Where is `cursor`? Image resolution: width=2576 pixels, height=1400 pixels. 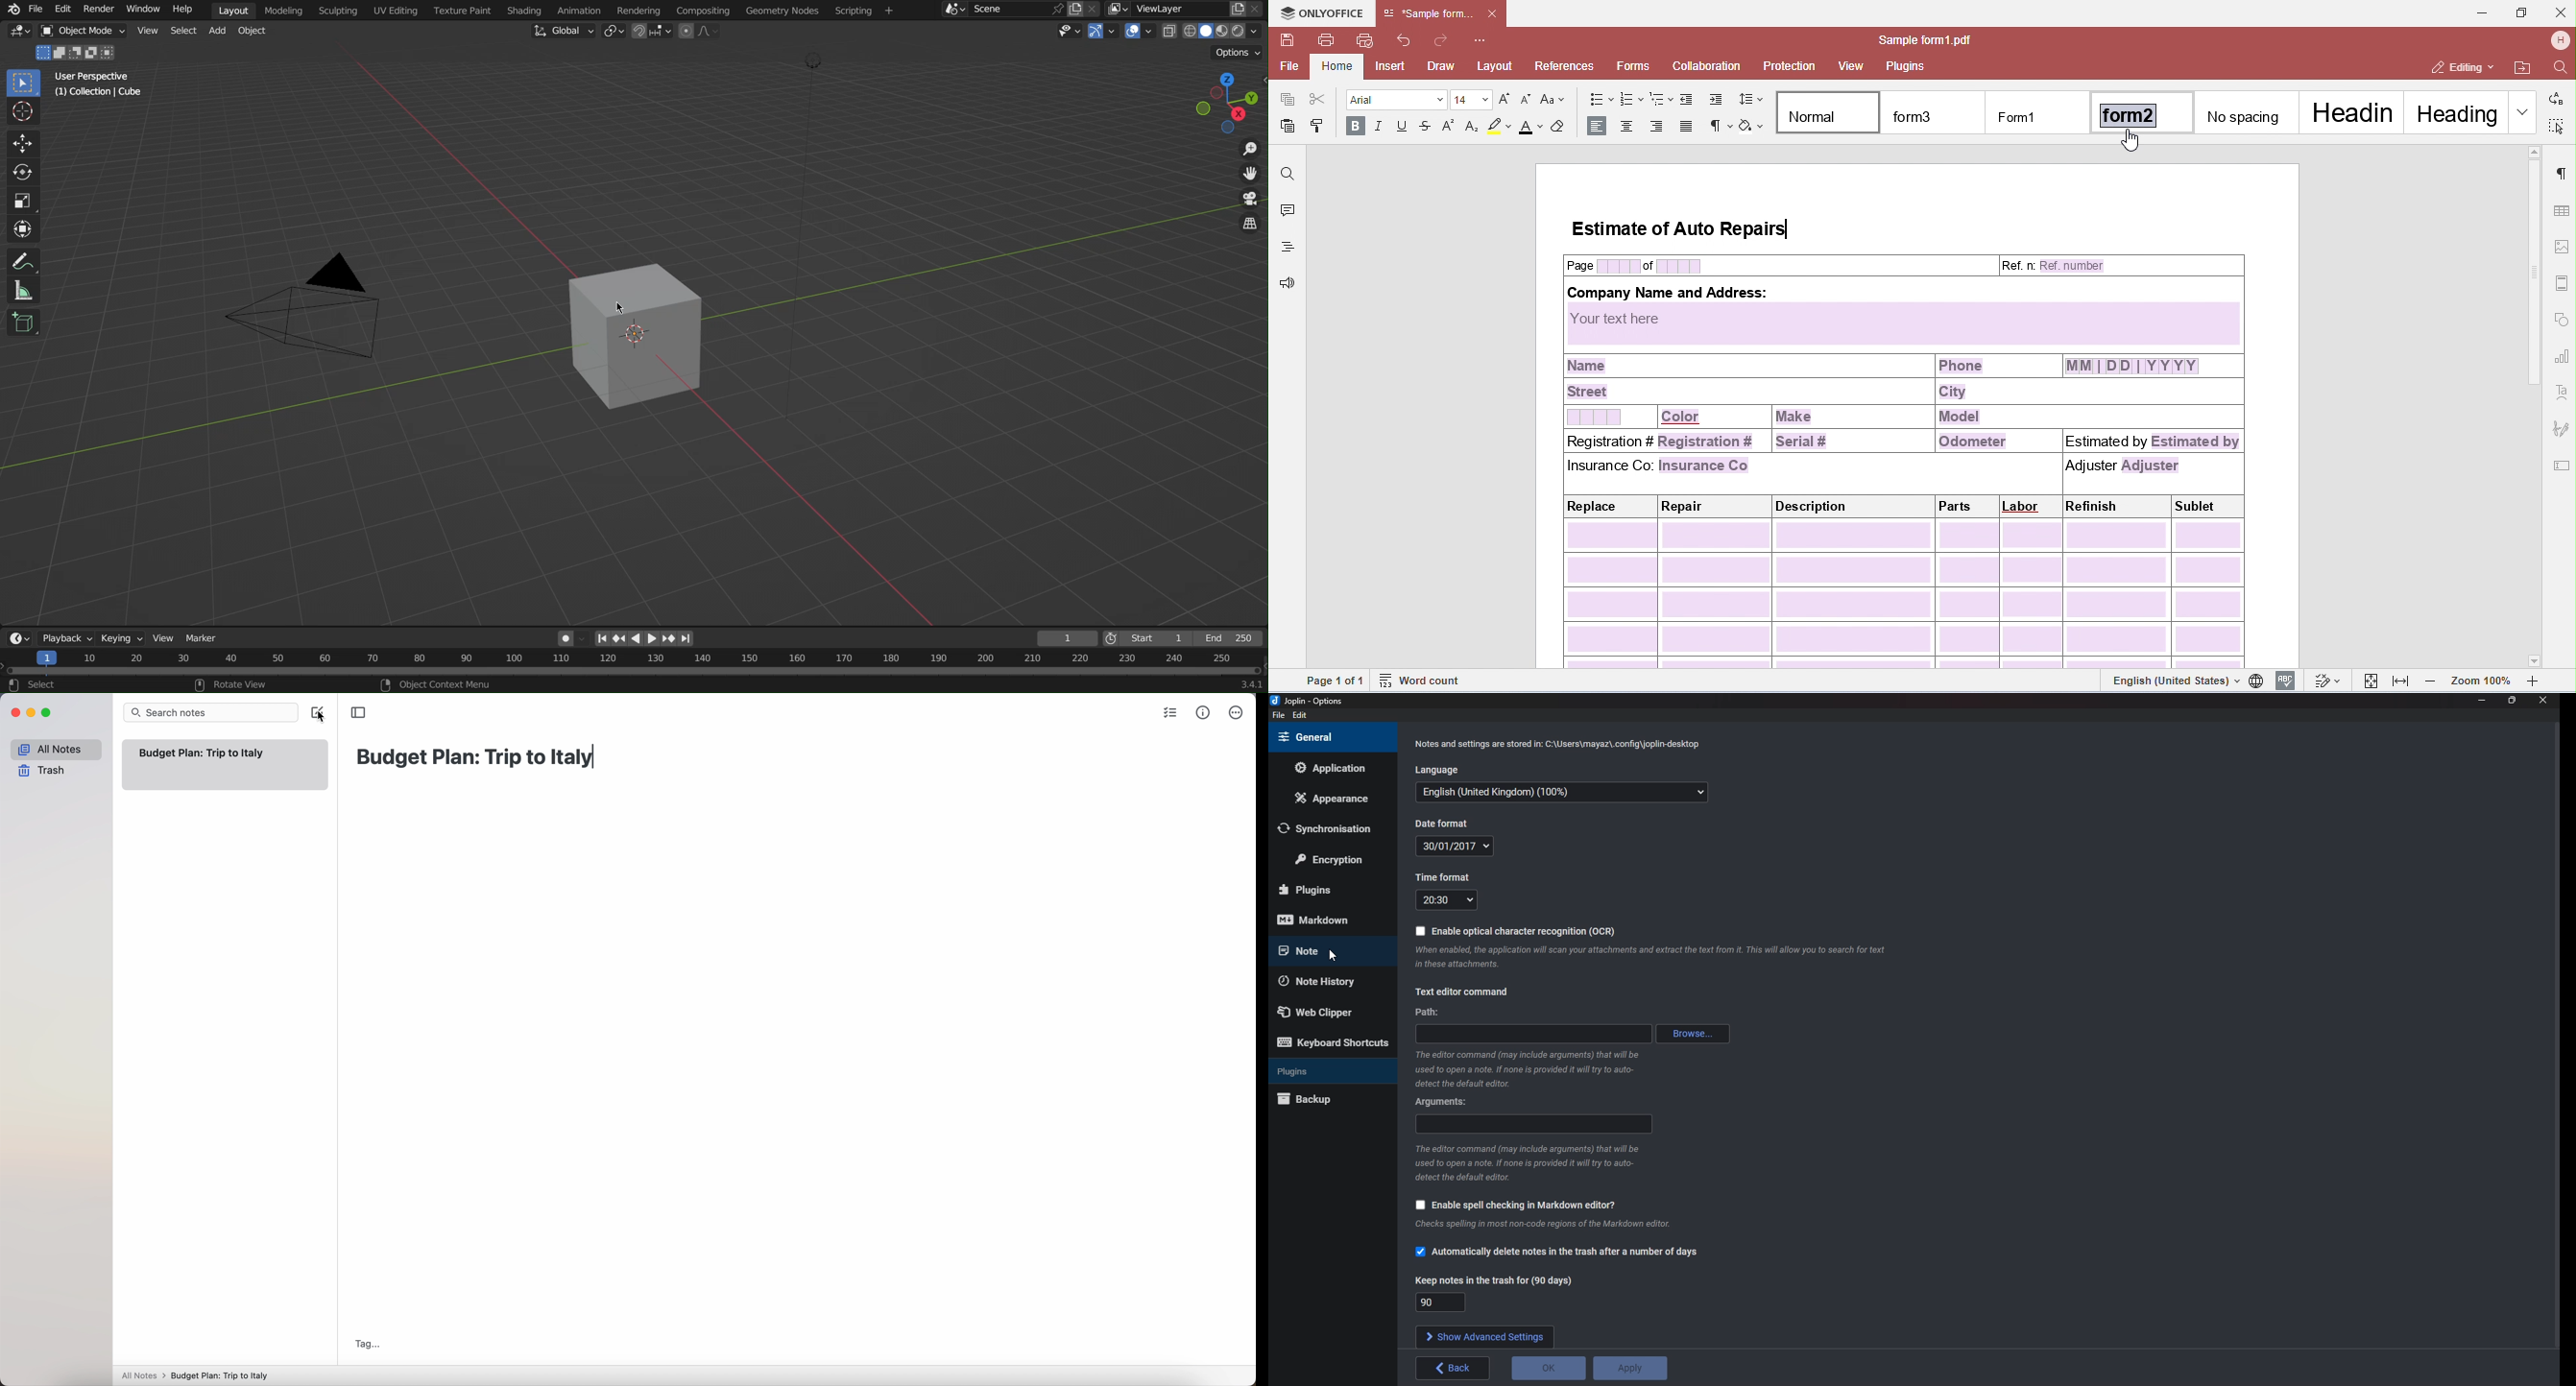 cursor is located at coordinates (322, 723).